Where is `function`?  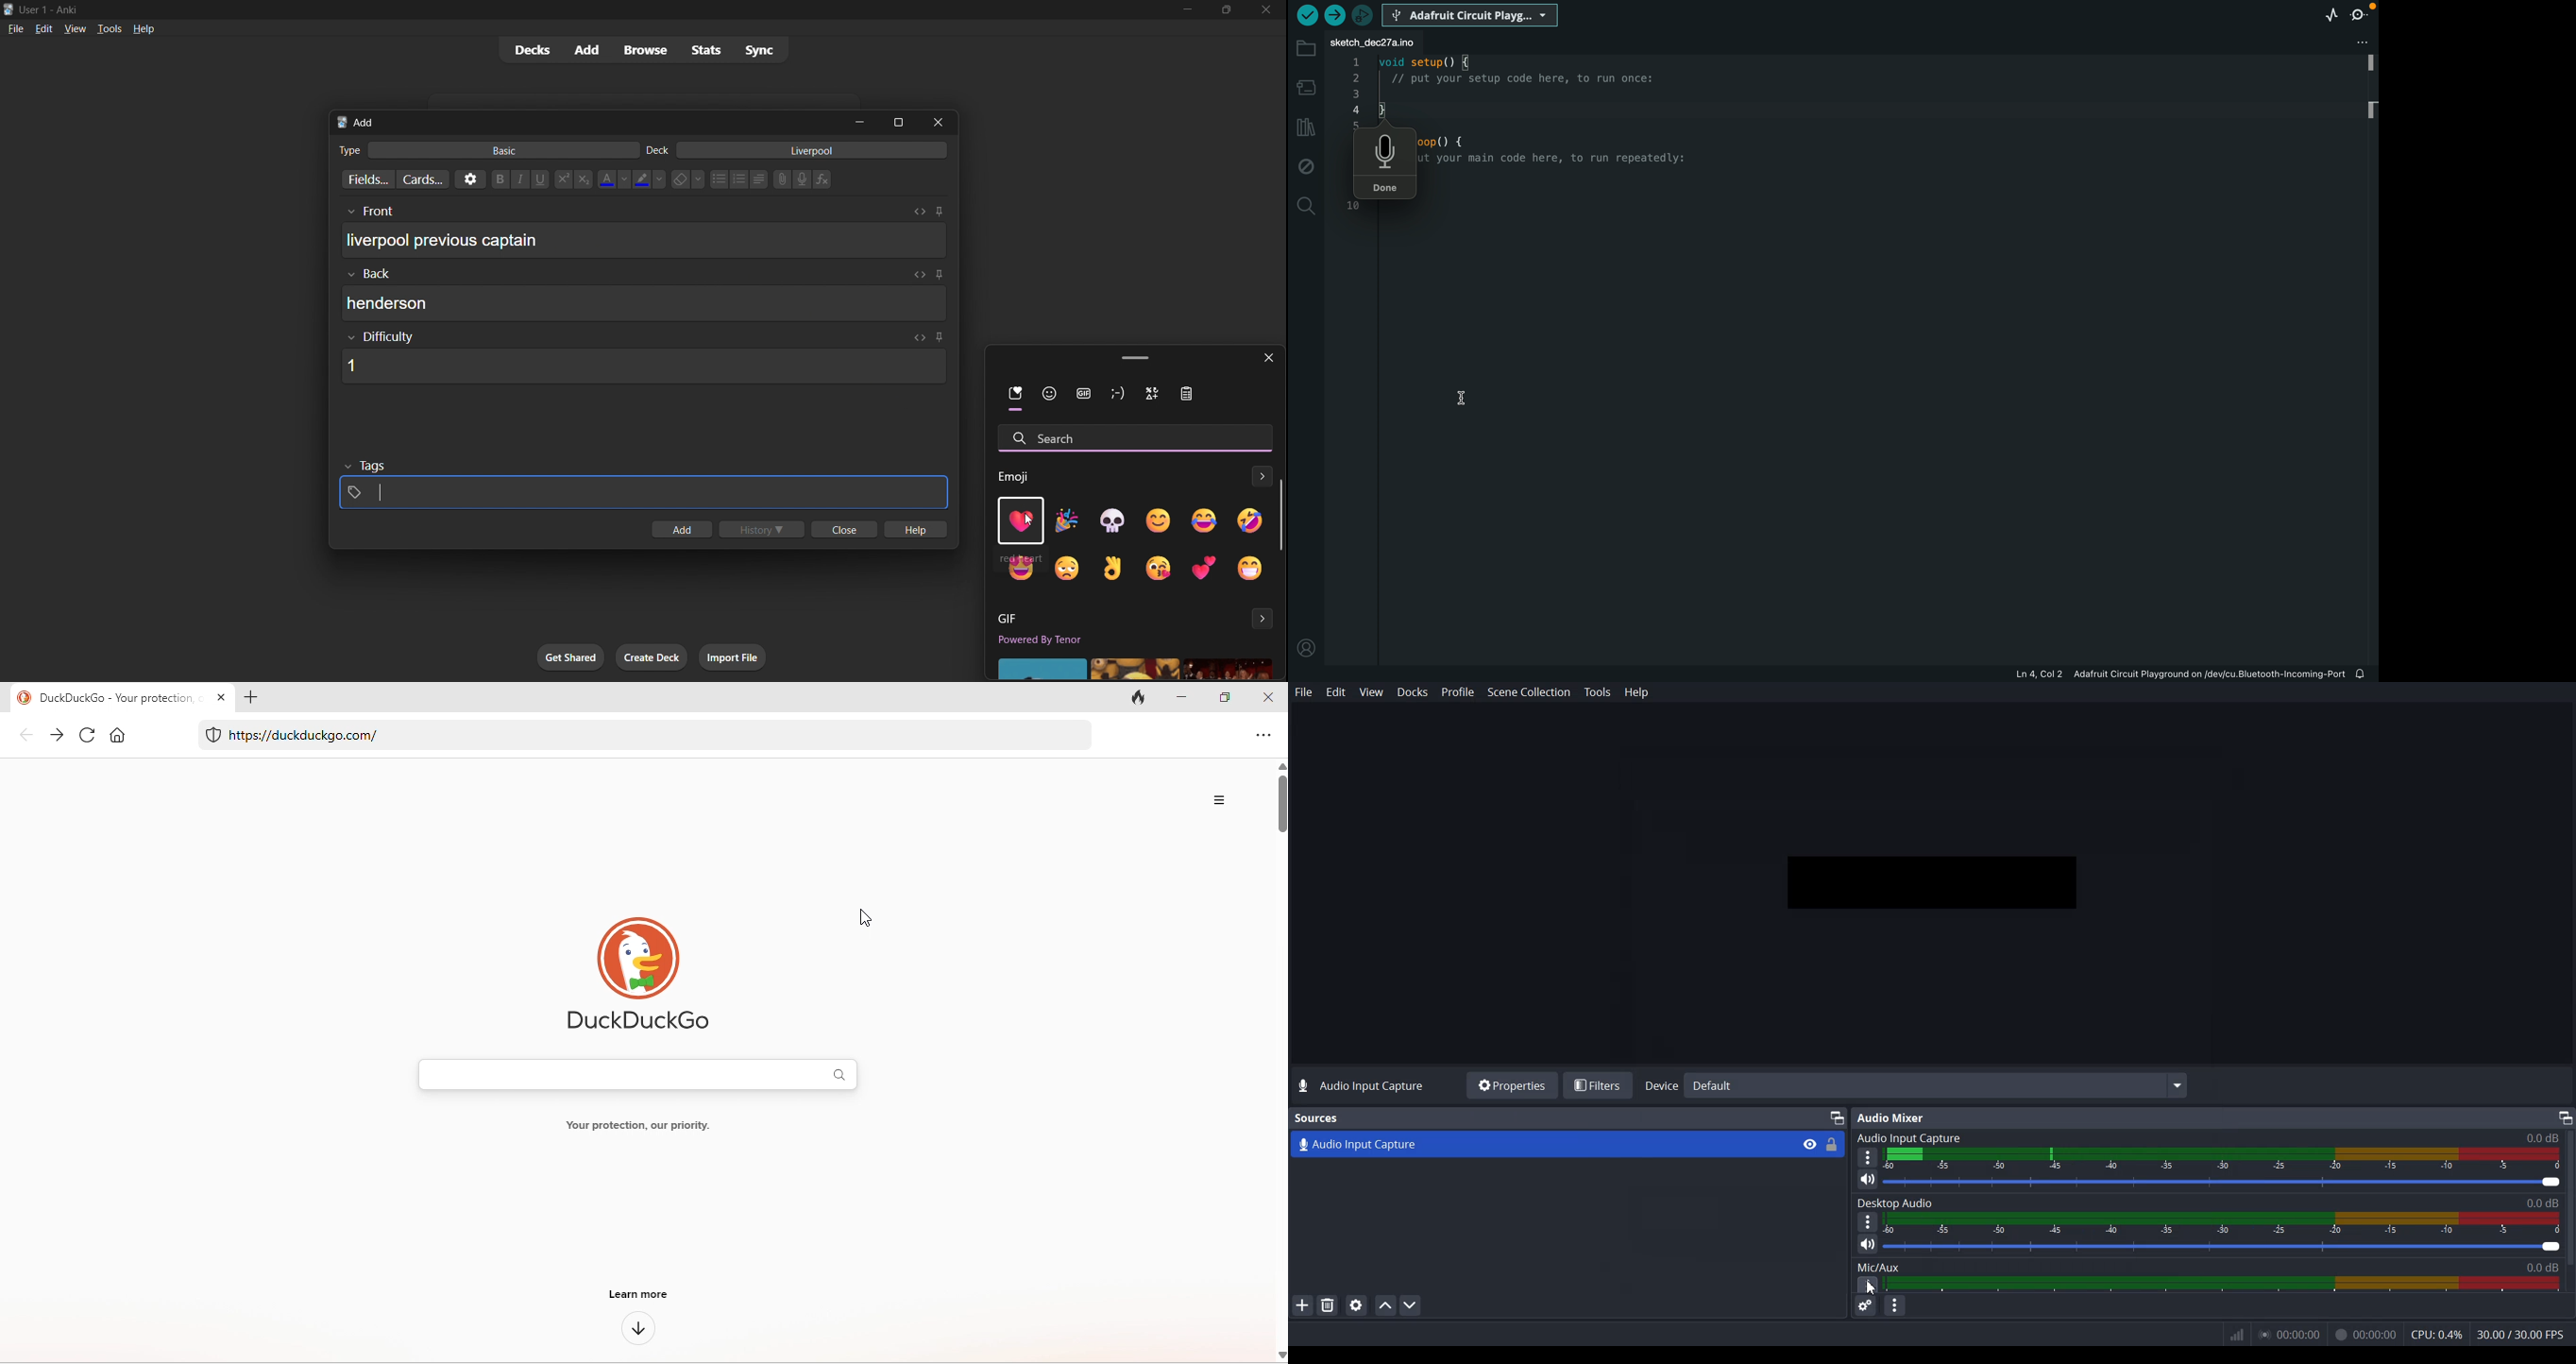 function is located at coordinates (827, 180).